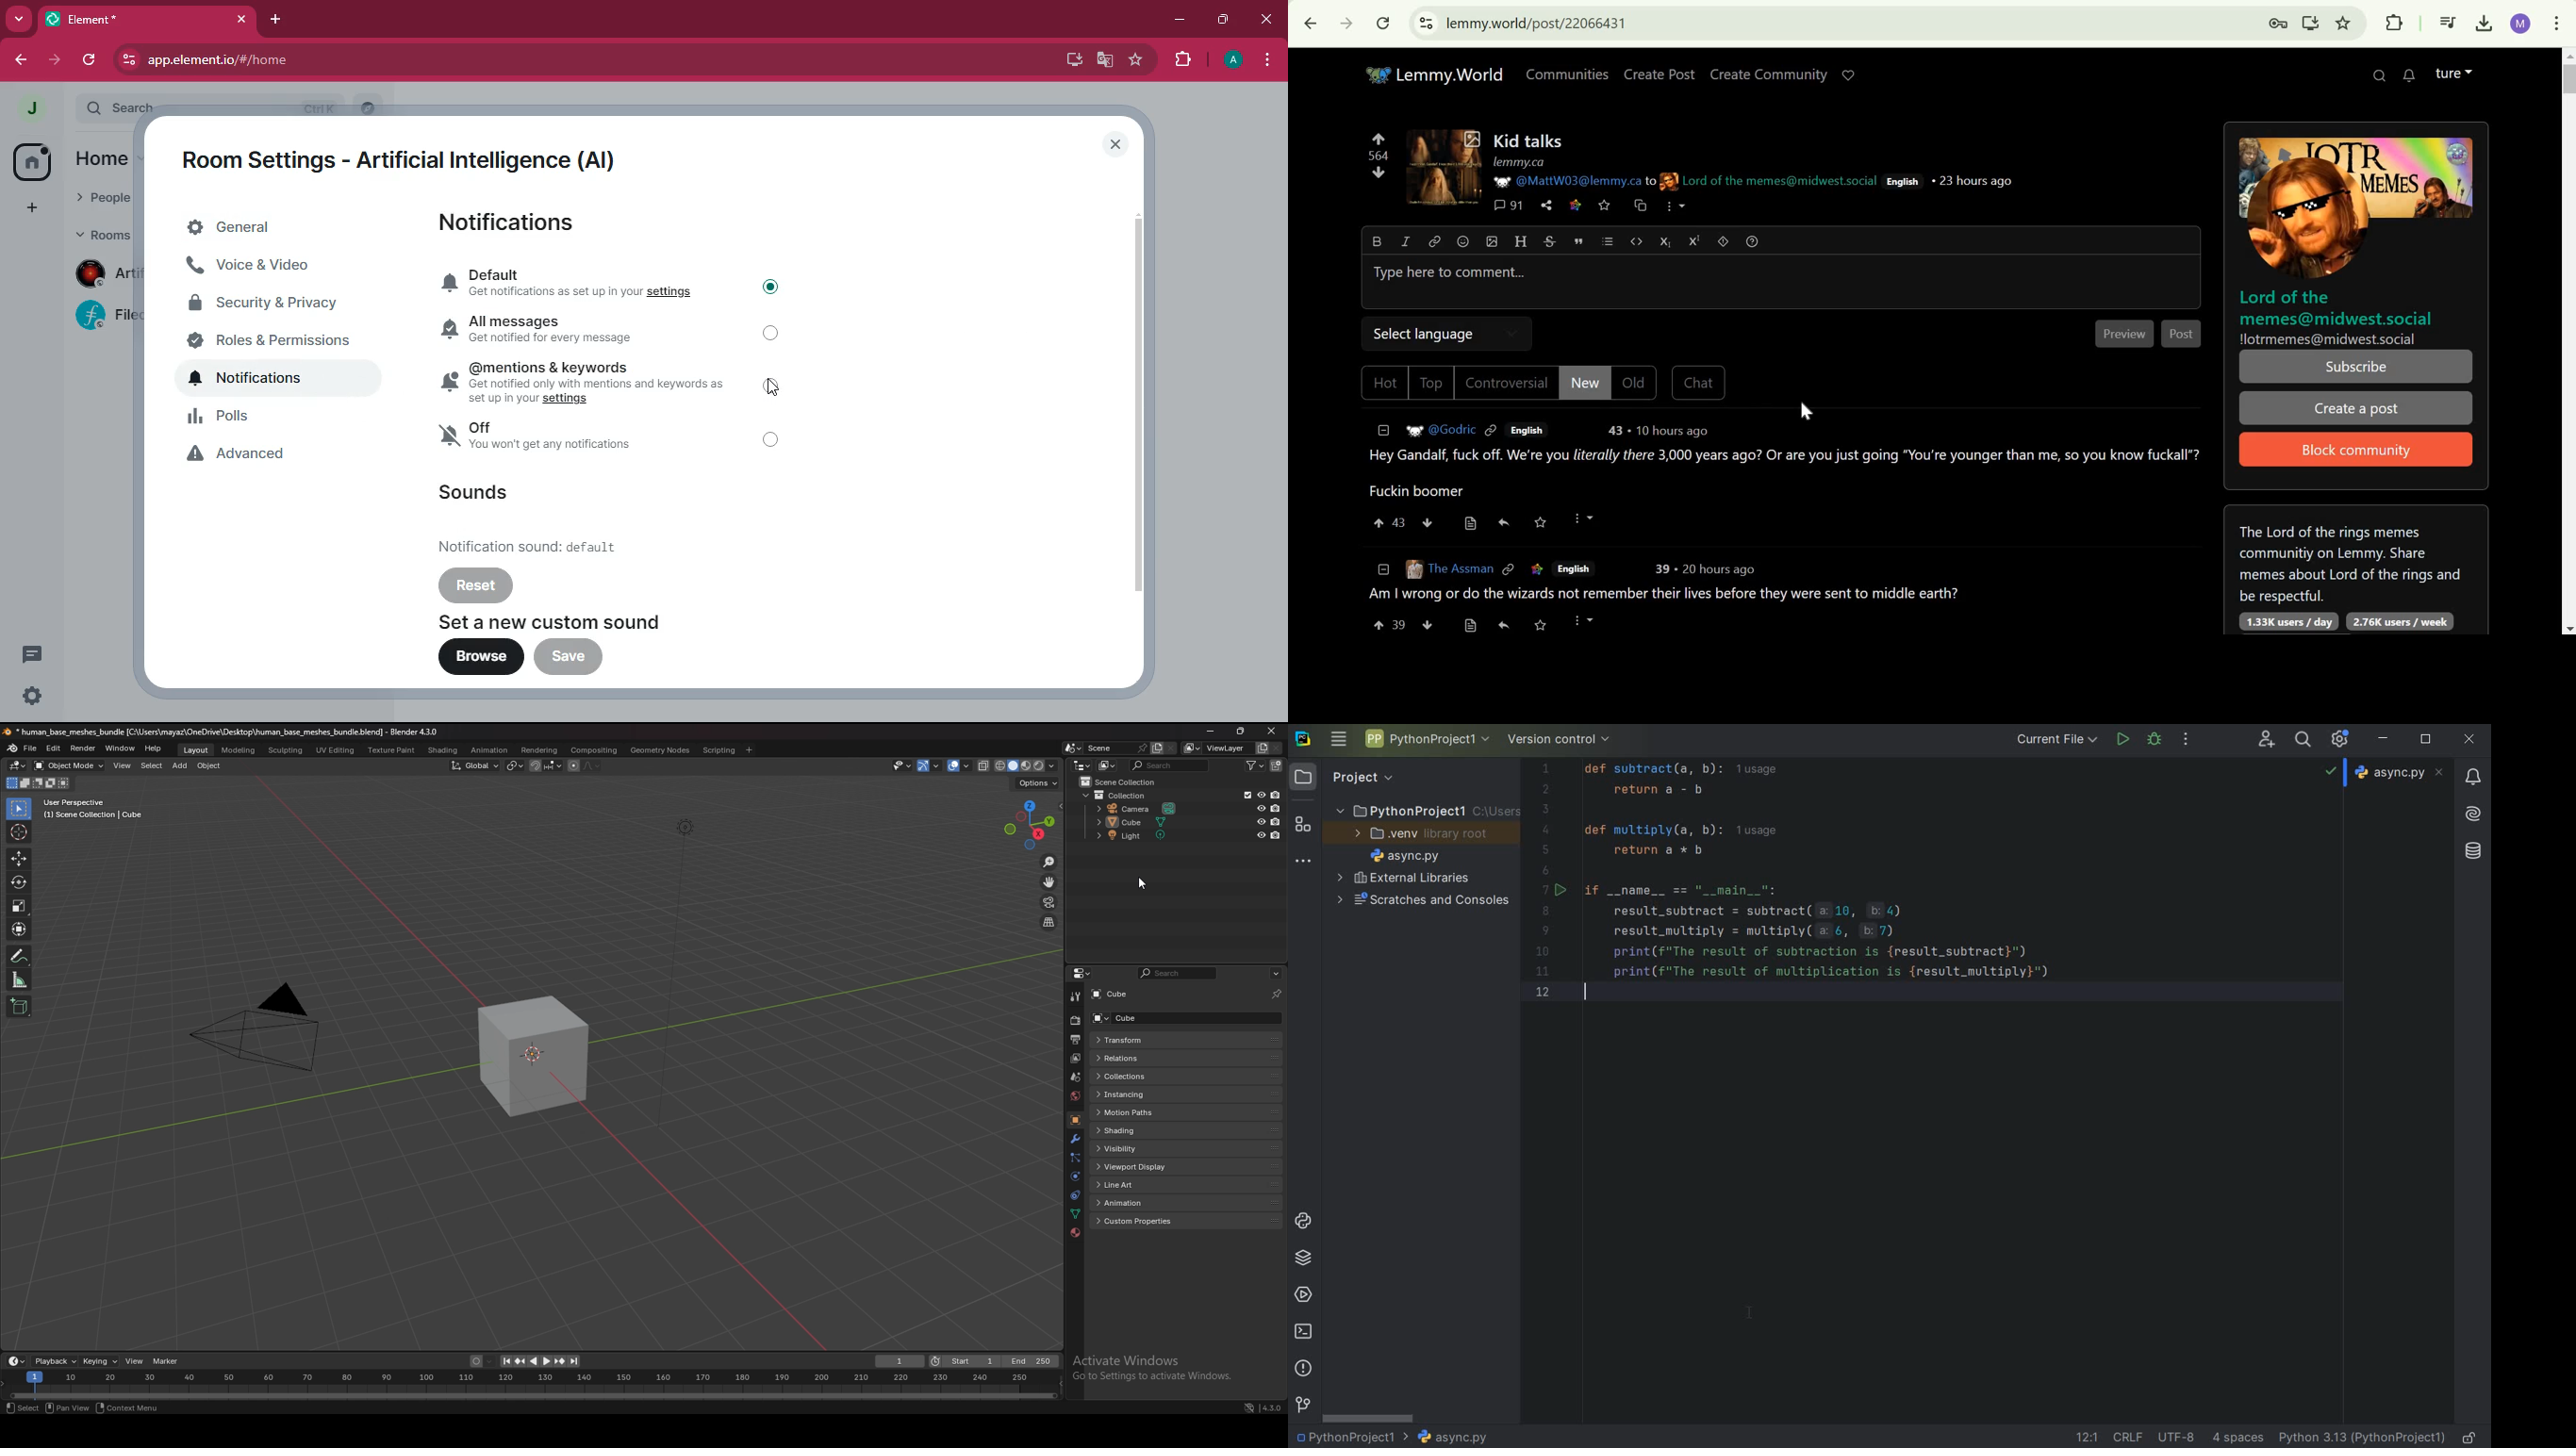 This screenshot has height=1456, width=2576. What do you see at coordinates (1157, 748) in the screenshot?
I see `add scene` at bounding box center [1157, 748].